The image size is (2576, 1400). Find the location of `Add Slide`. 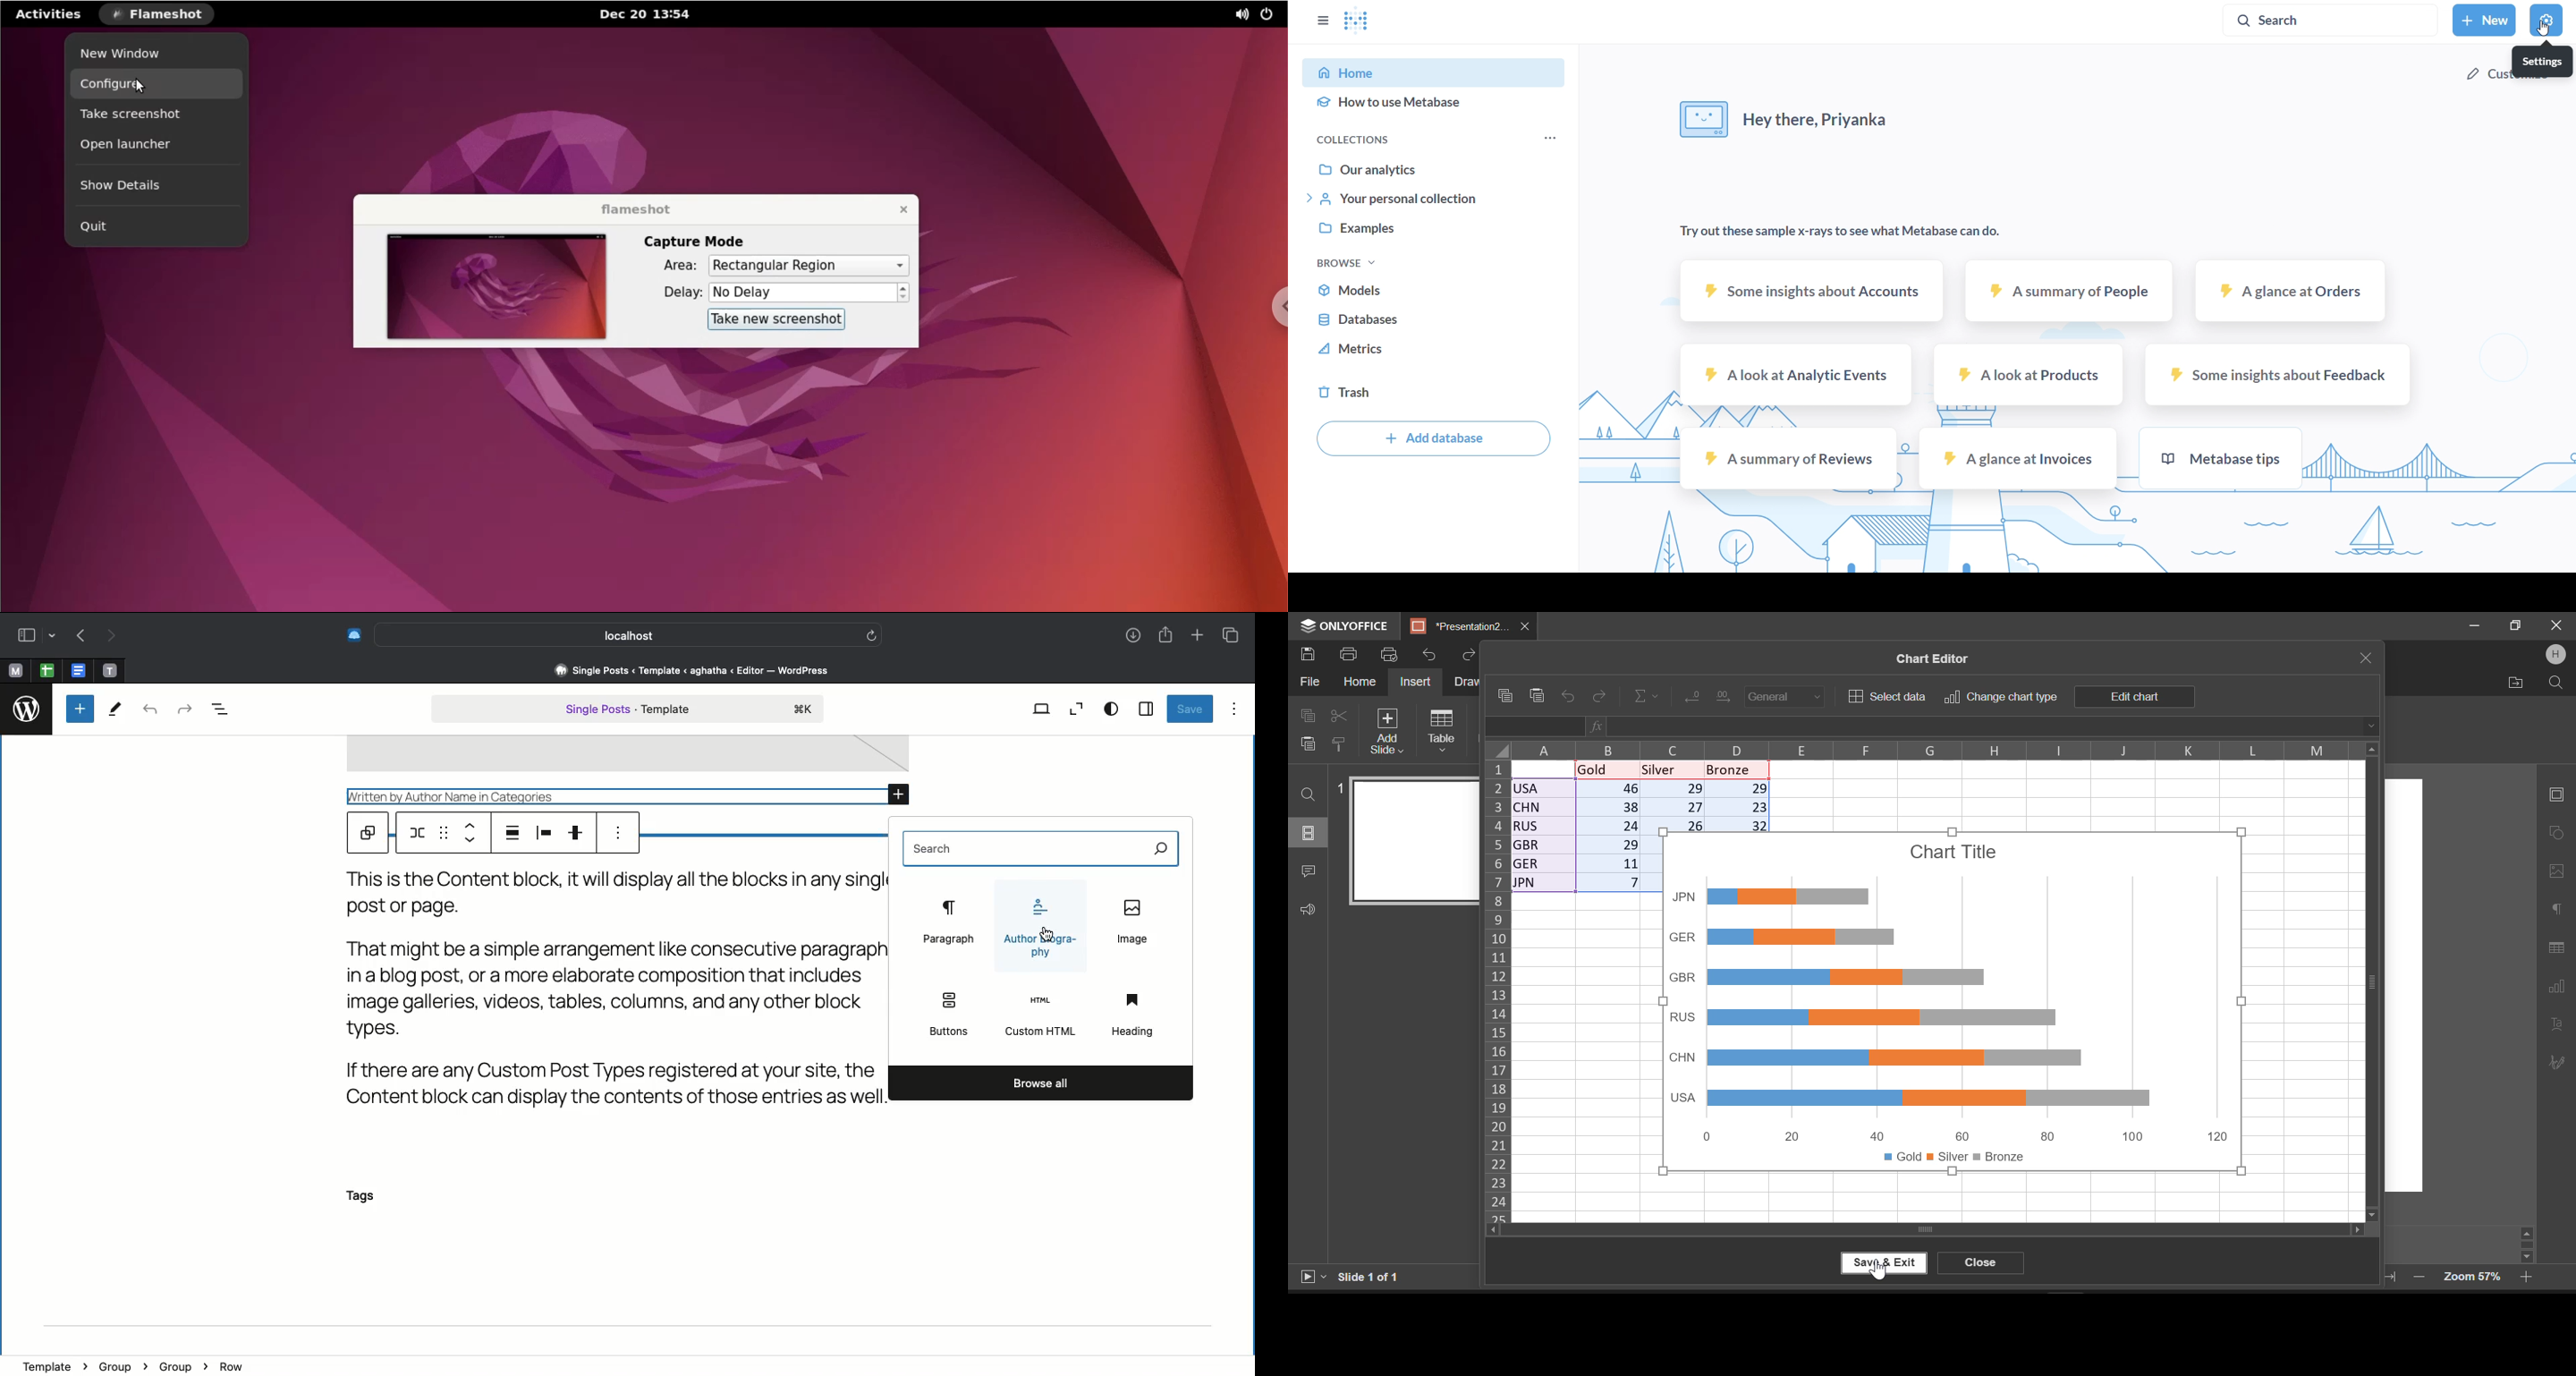

Add Slide is located at coordinates (1385, 730).